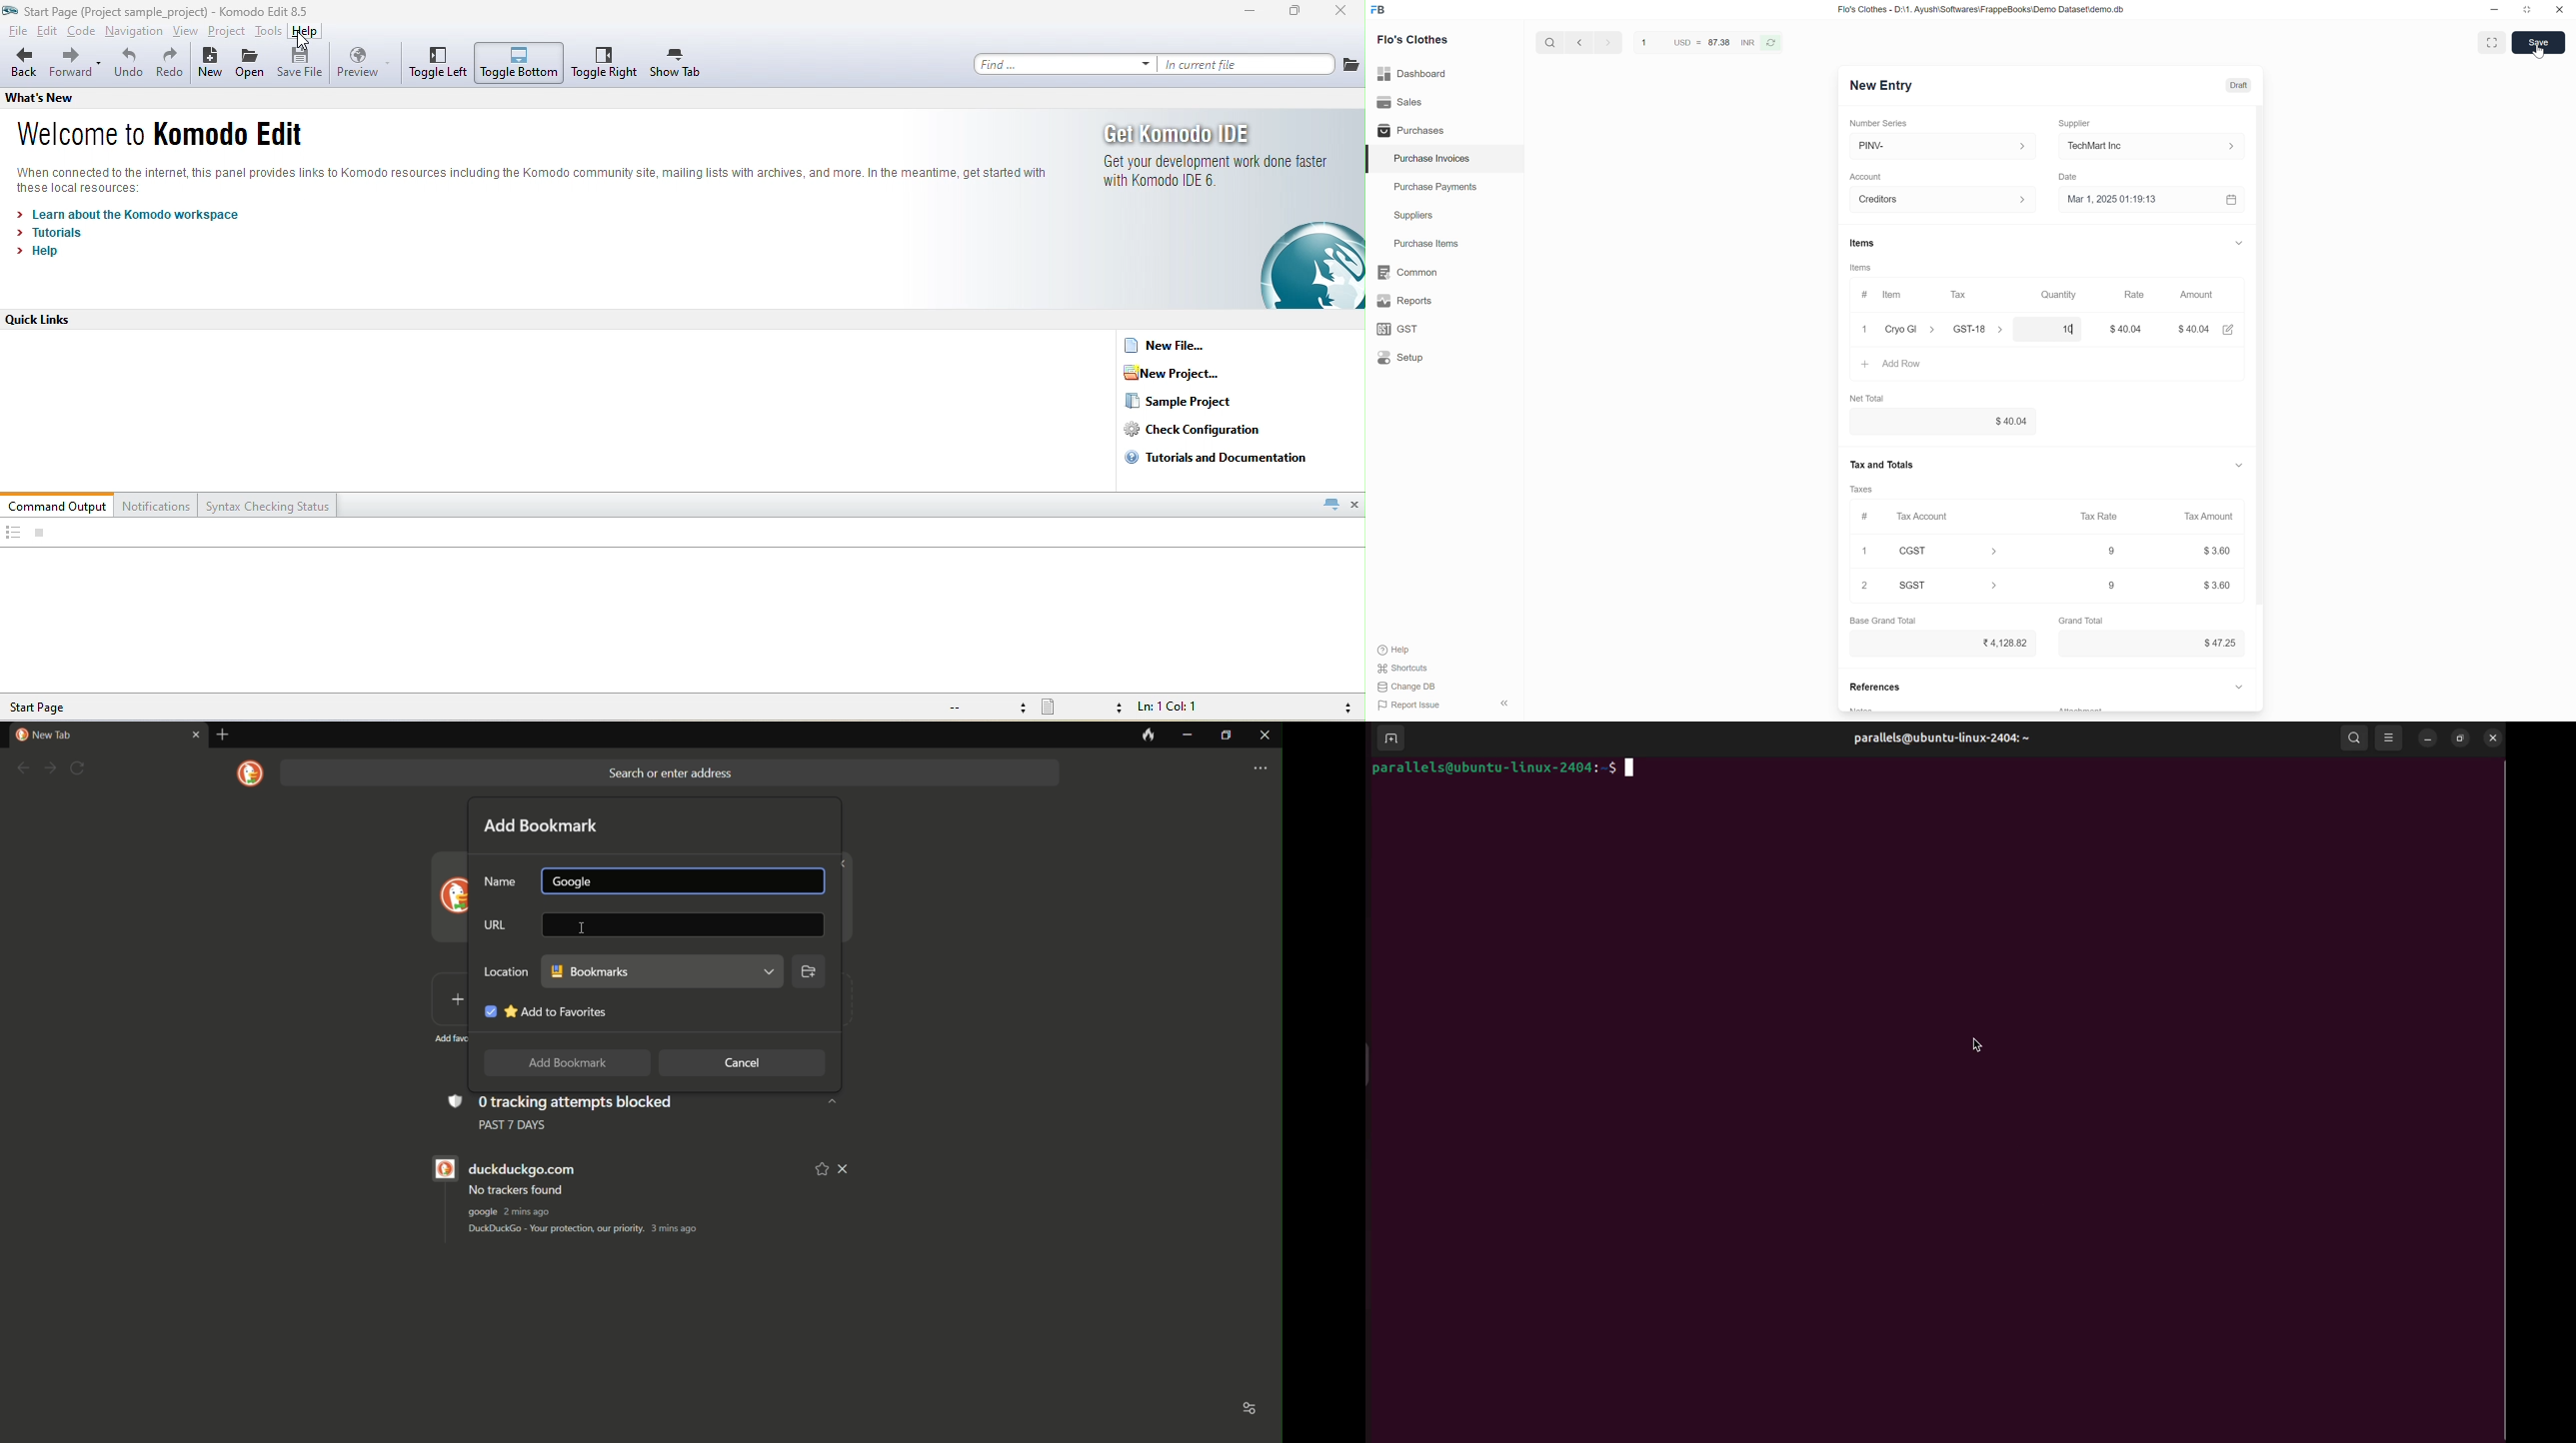 The width and height of the screenshot is (2576, 1456). I want to click on #, so click(1863, 292).